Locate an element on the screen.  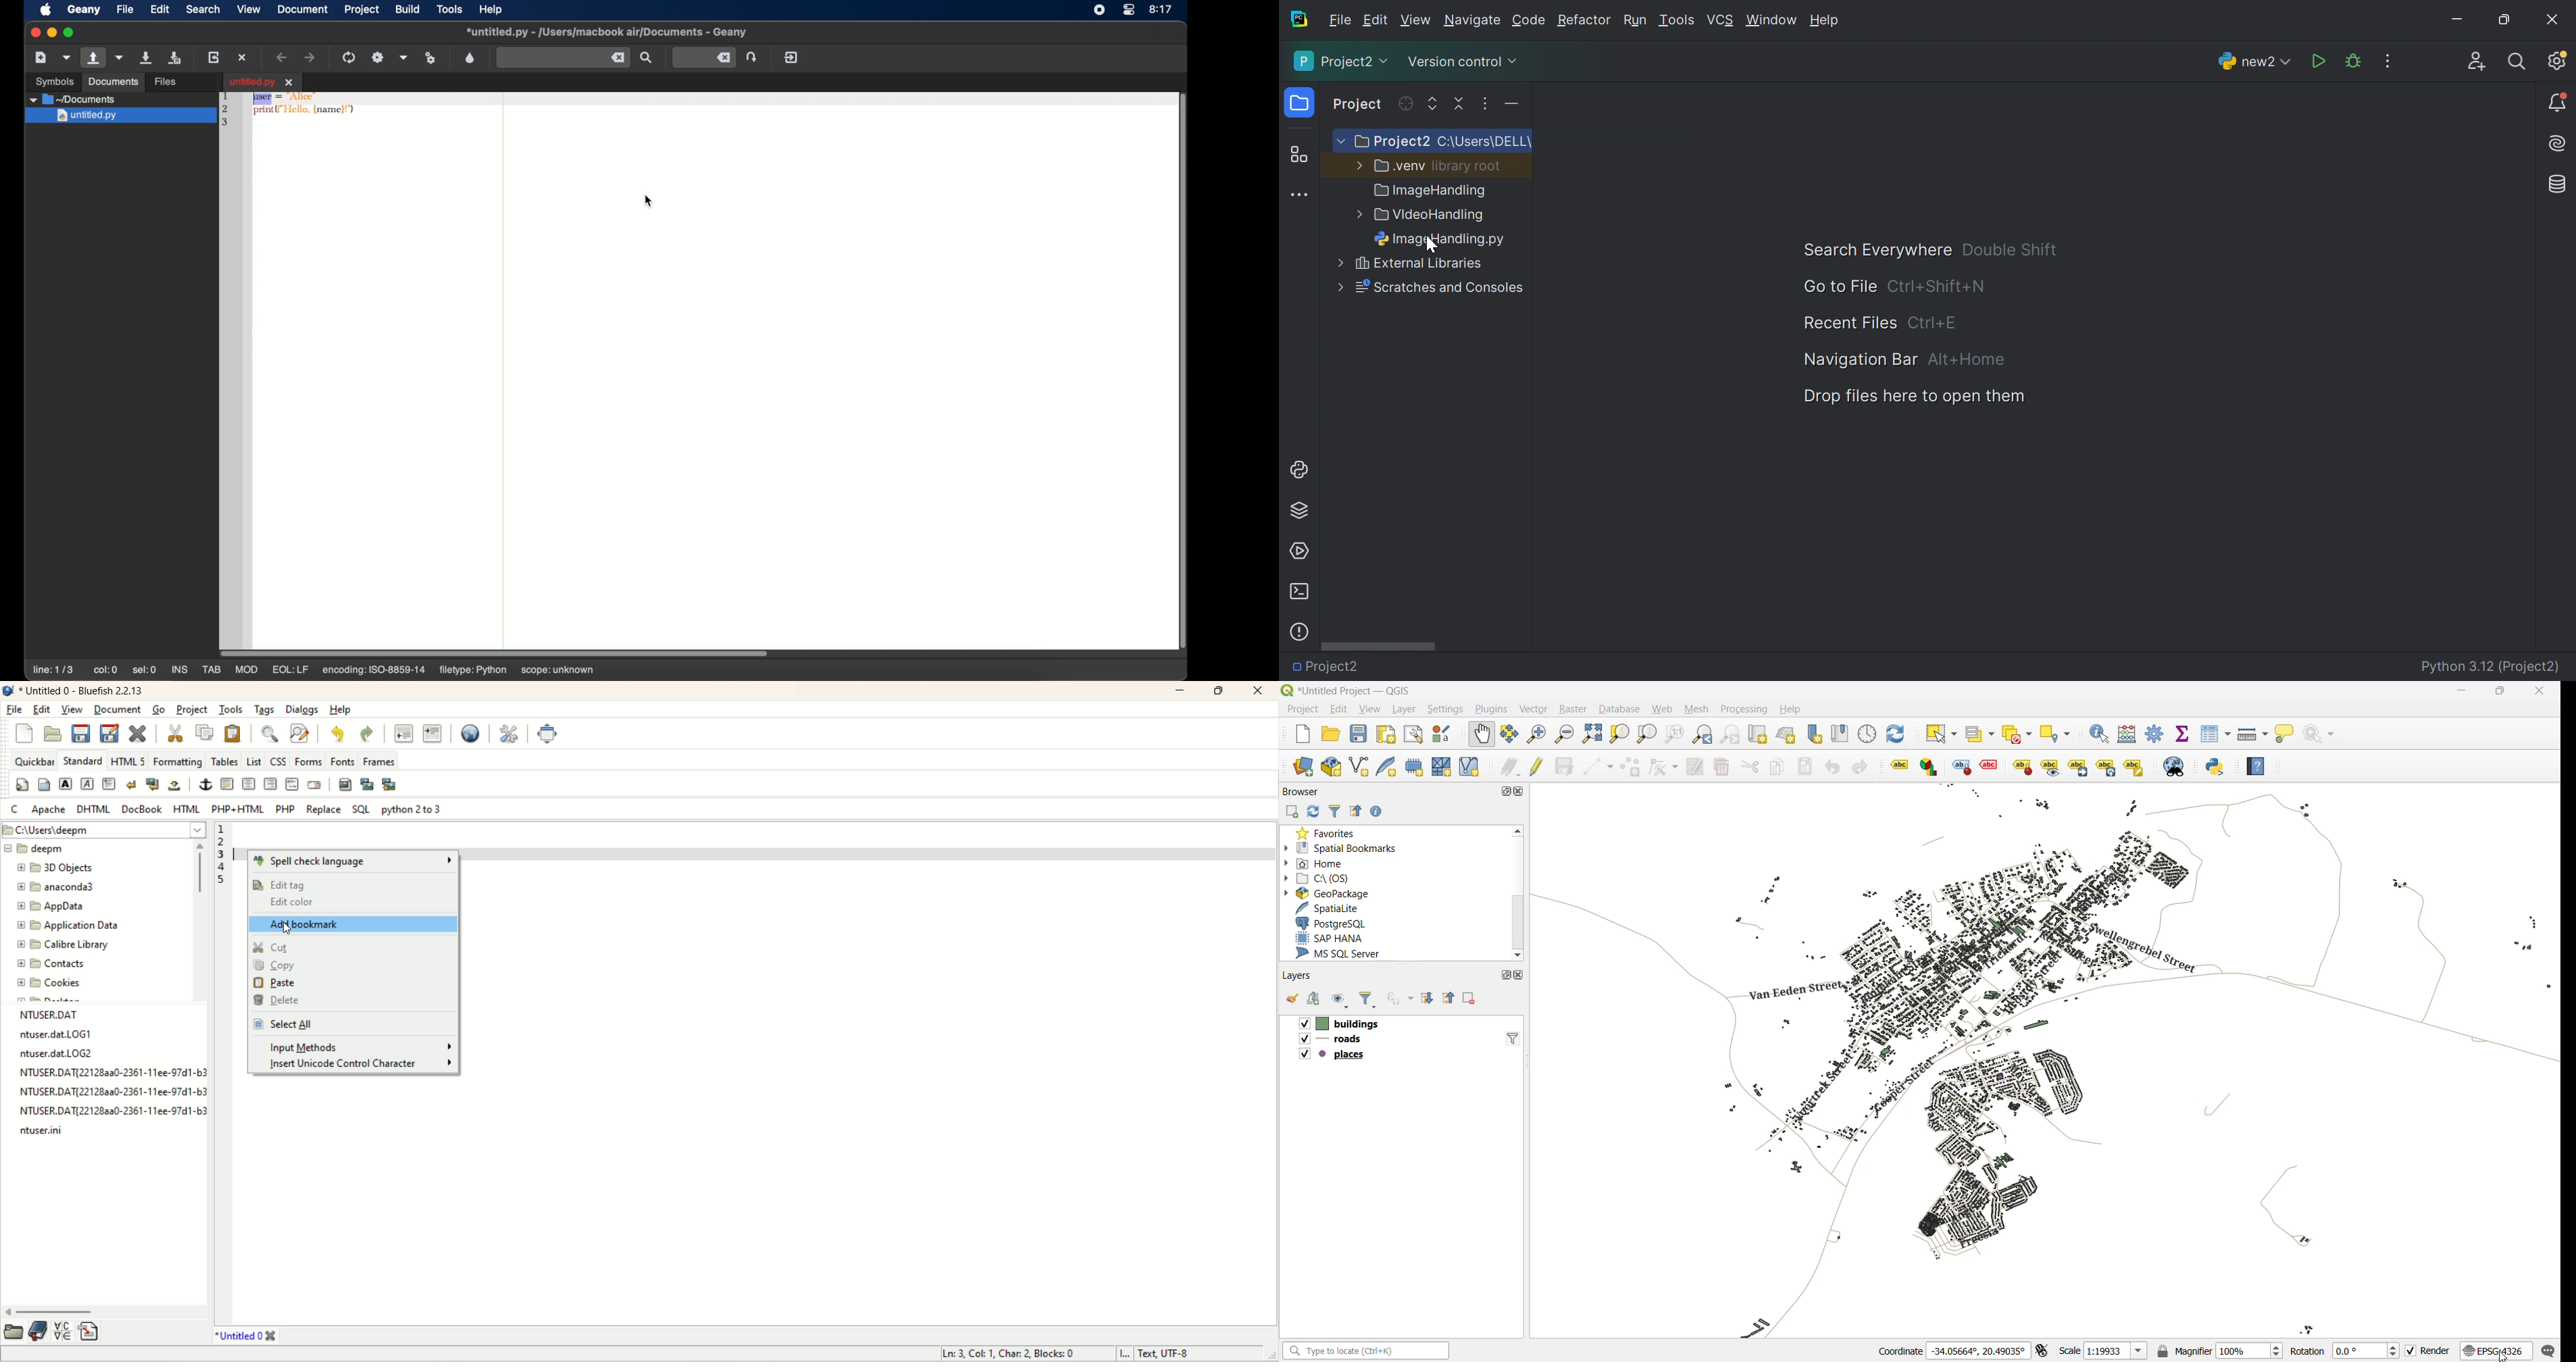
insert file is located at coordinates (91, 1331).